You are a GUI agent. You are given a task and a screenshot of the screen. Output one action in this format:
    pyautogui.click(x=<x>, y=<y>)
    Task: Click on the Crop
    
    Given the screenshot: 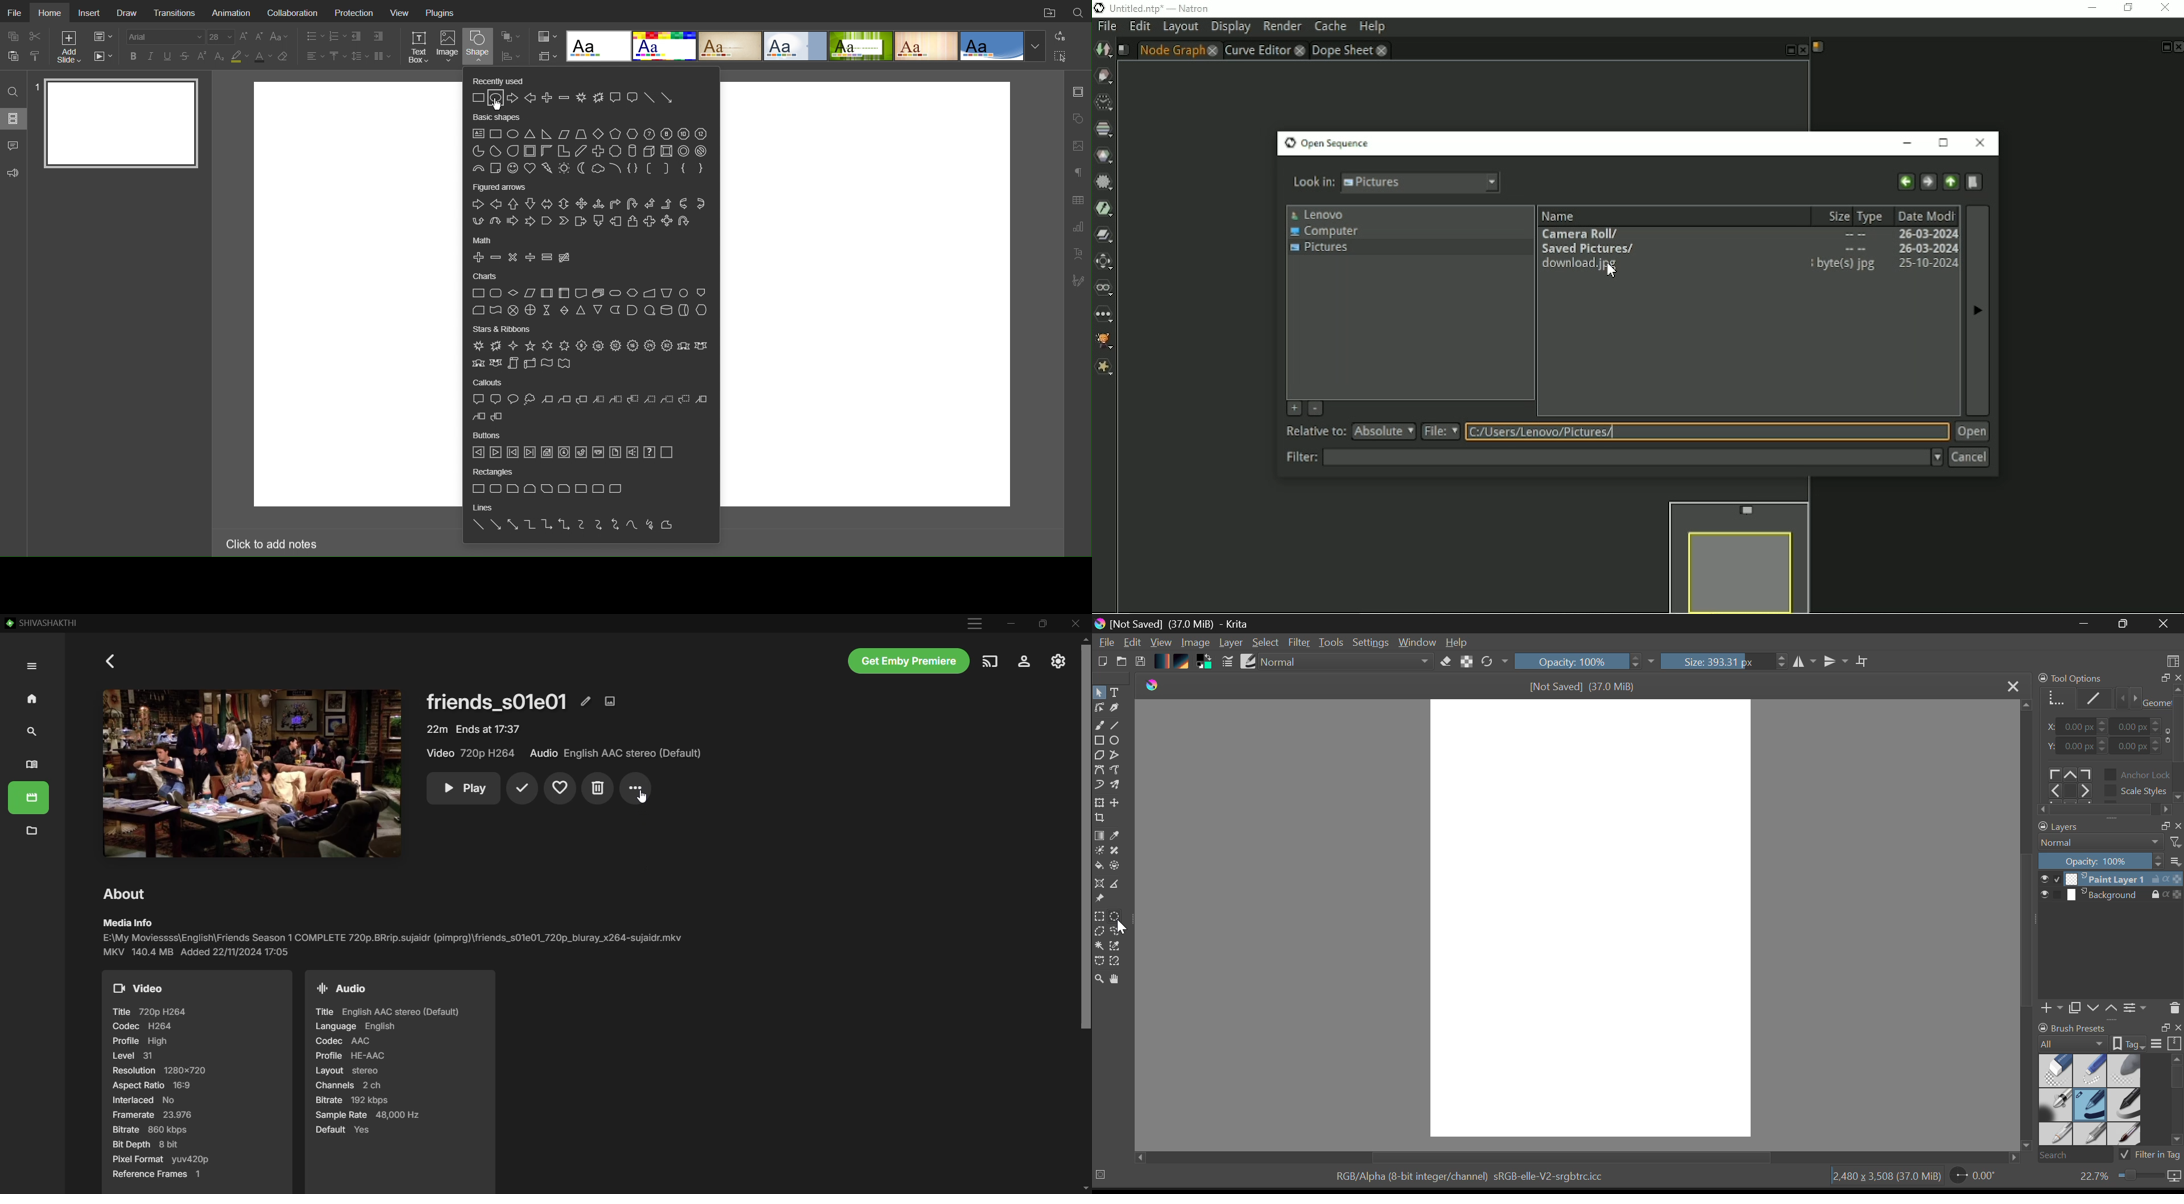 What is the action you would take?
    pyautogui.click(x=1099, y=821)
    